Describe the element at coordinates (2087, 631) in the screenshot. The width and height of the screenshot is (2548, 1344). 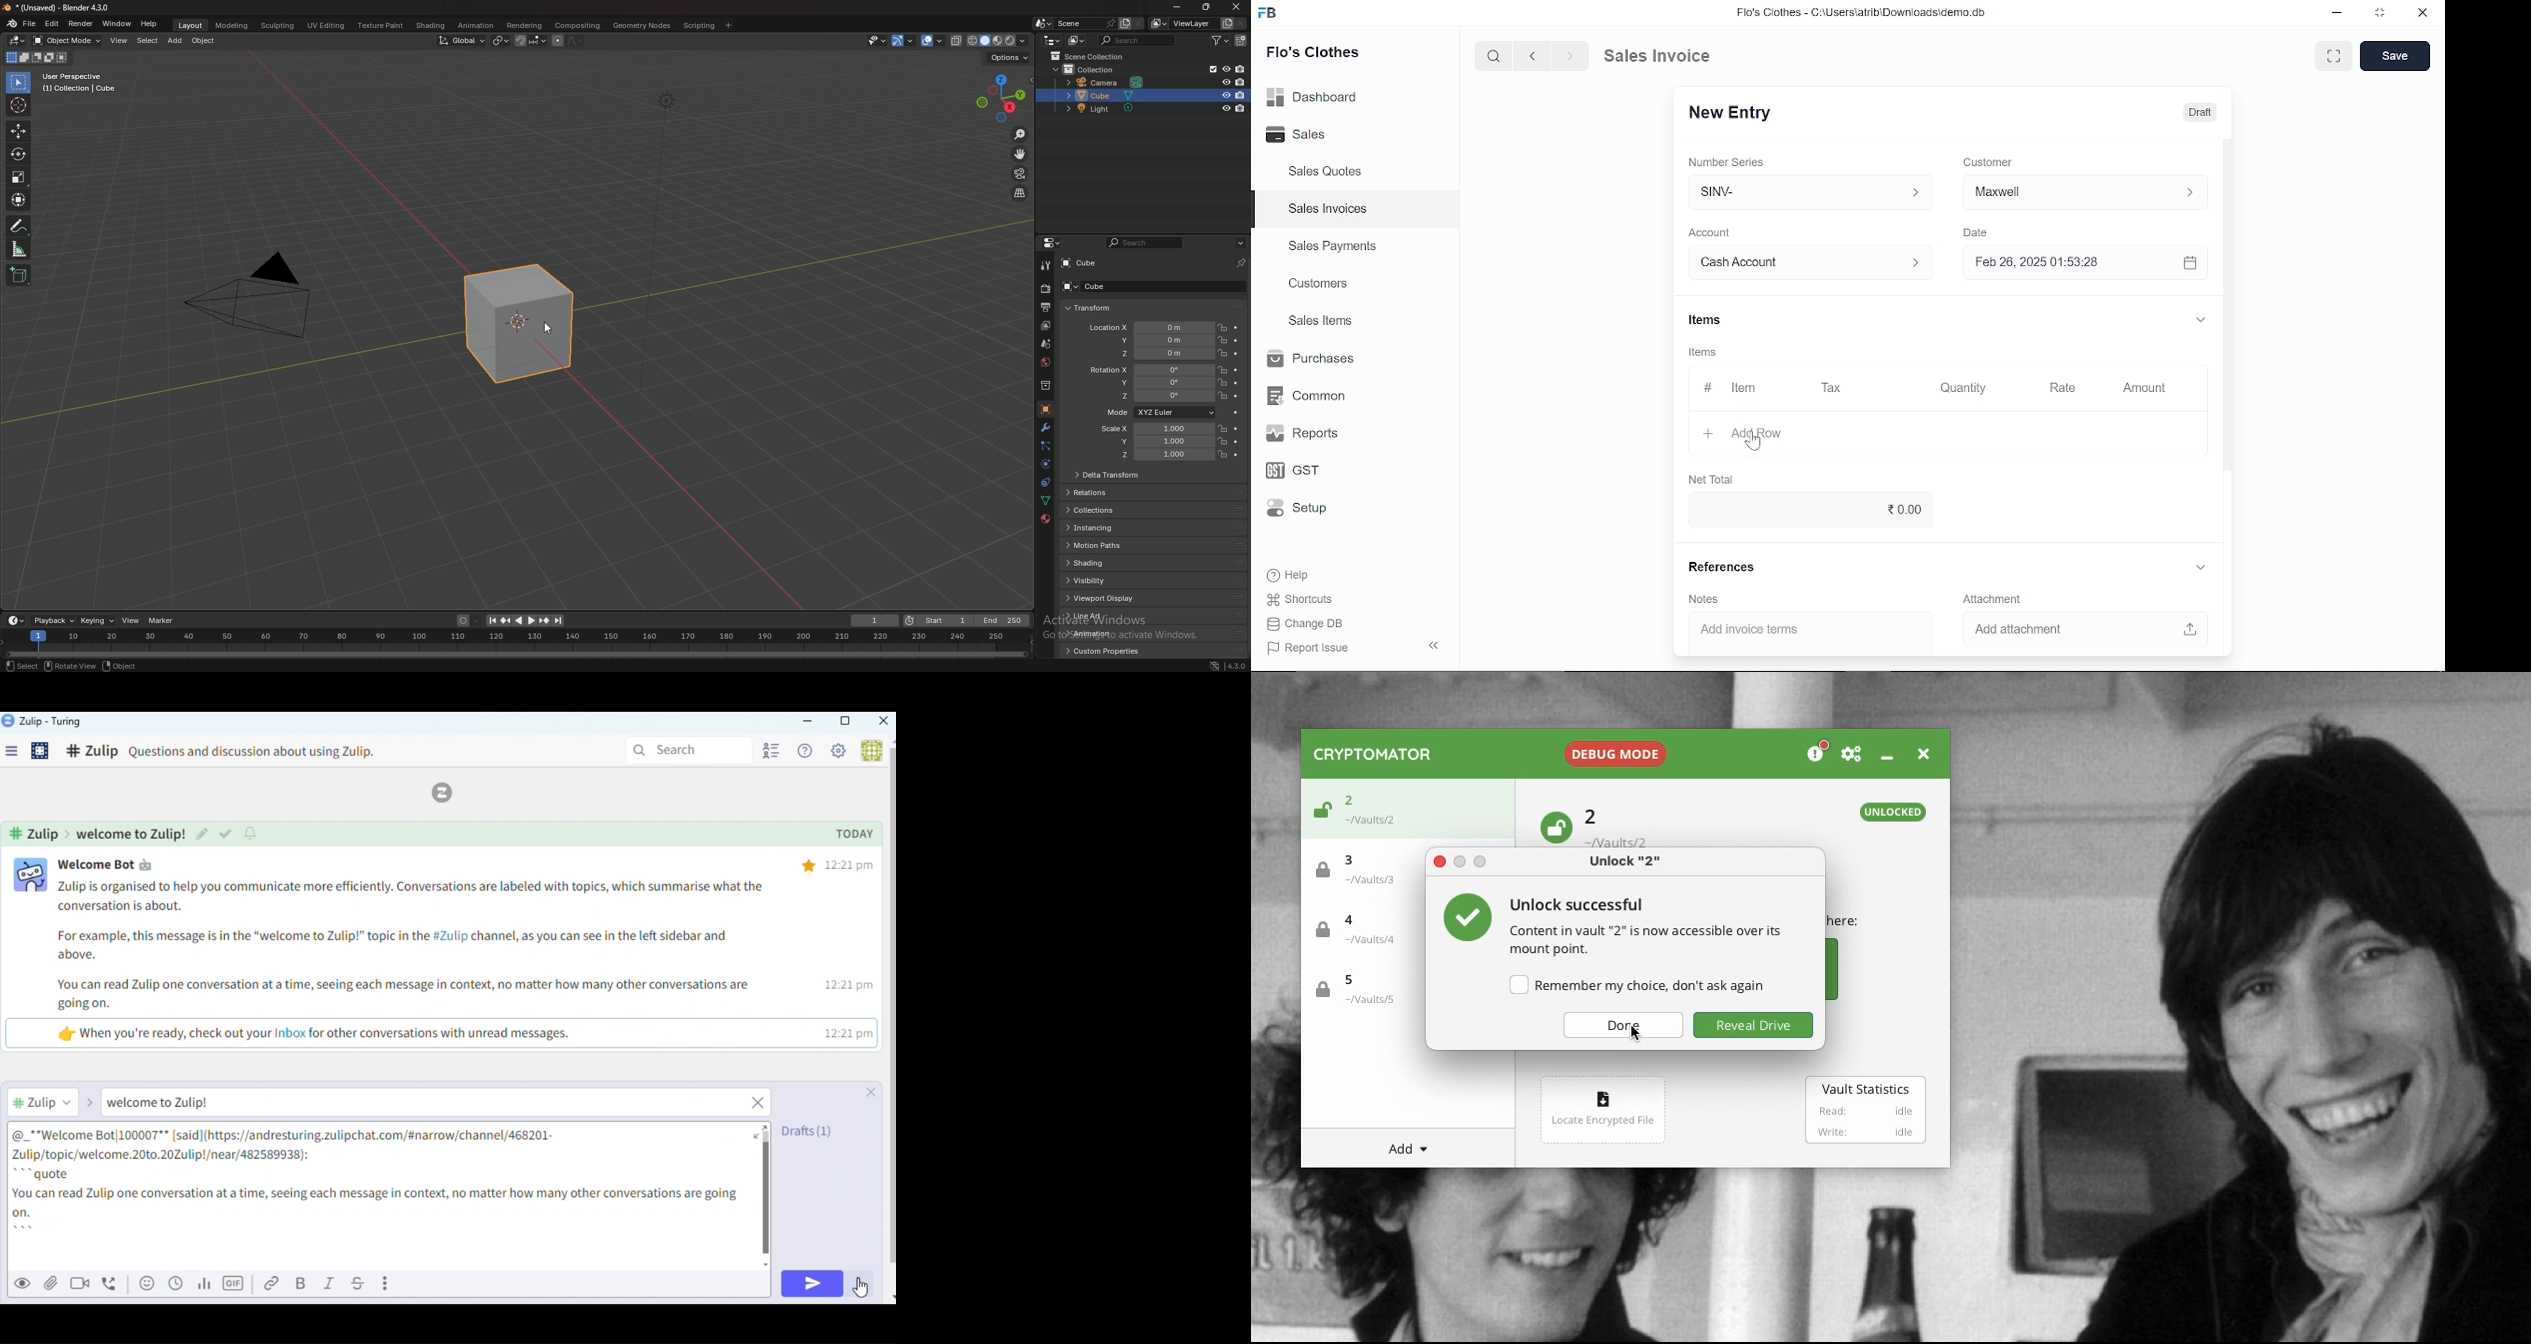
I see `Add attachment` at that location.